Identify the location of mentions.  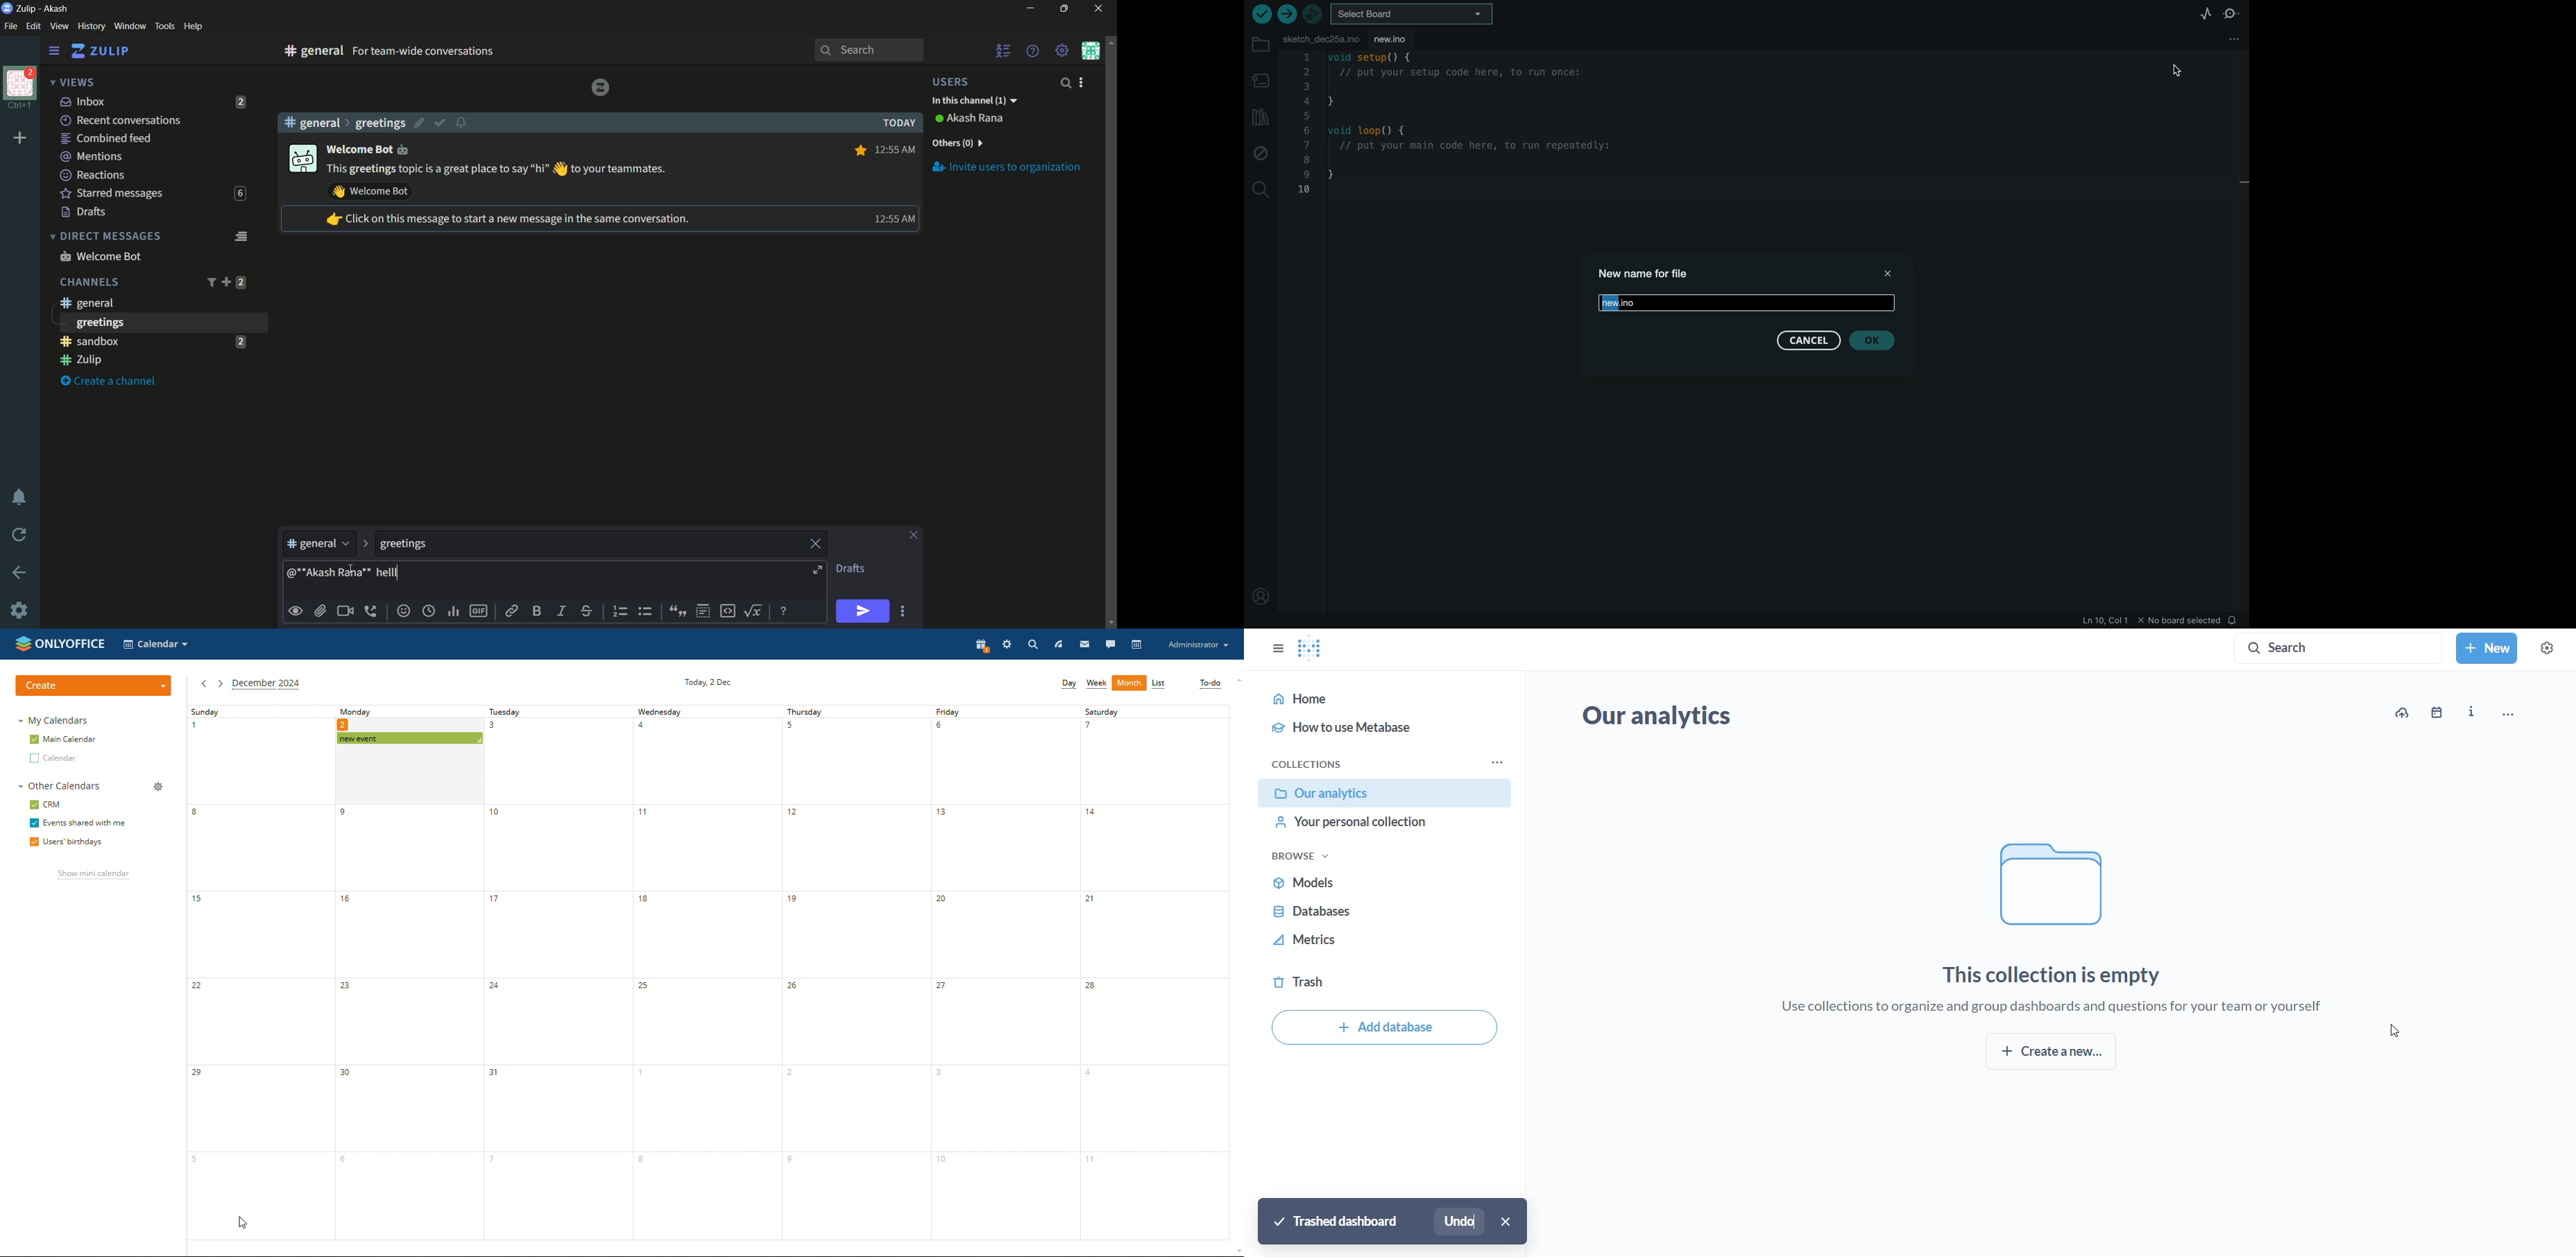
(93, 157).